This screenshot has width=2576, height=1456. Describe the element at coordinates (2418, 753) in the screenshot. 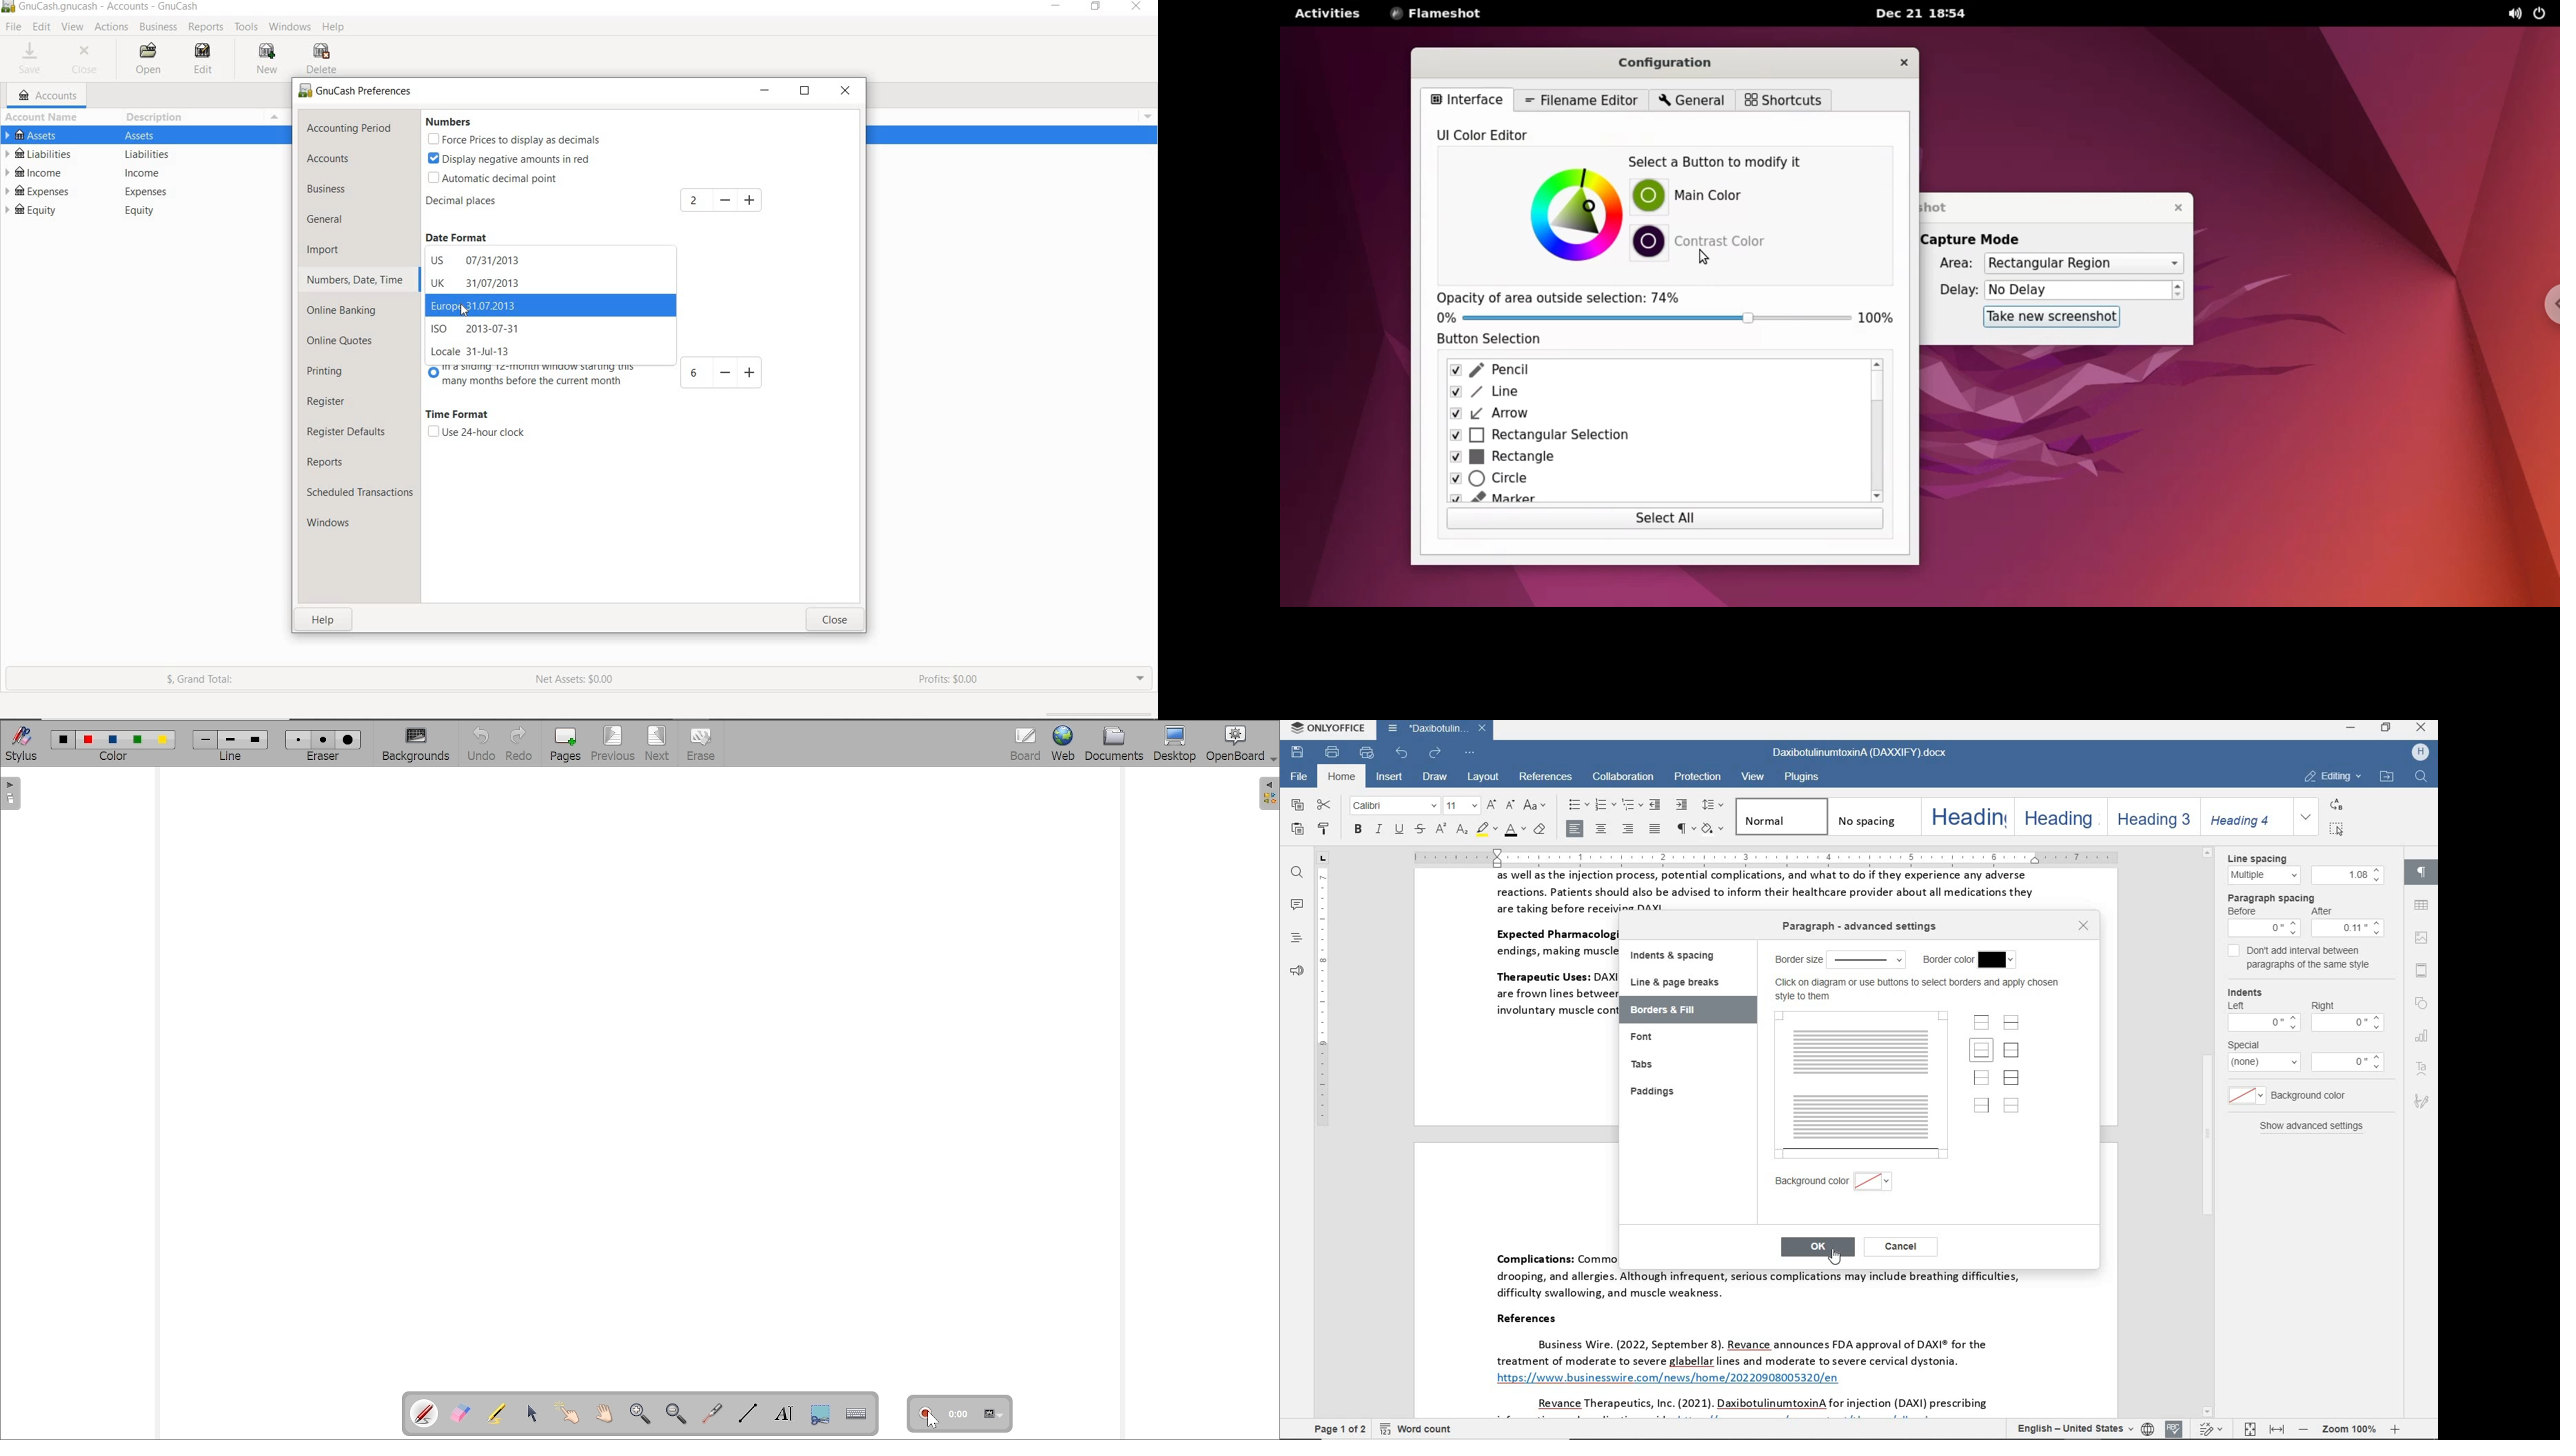

I see `hp` at that location.